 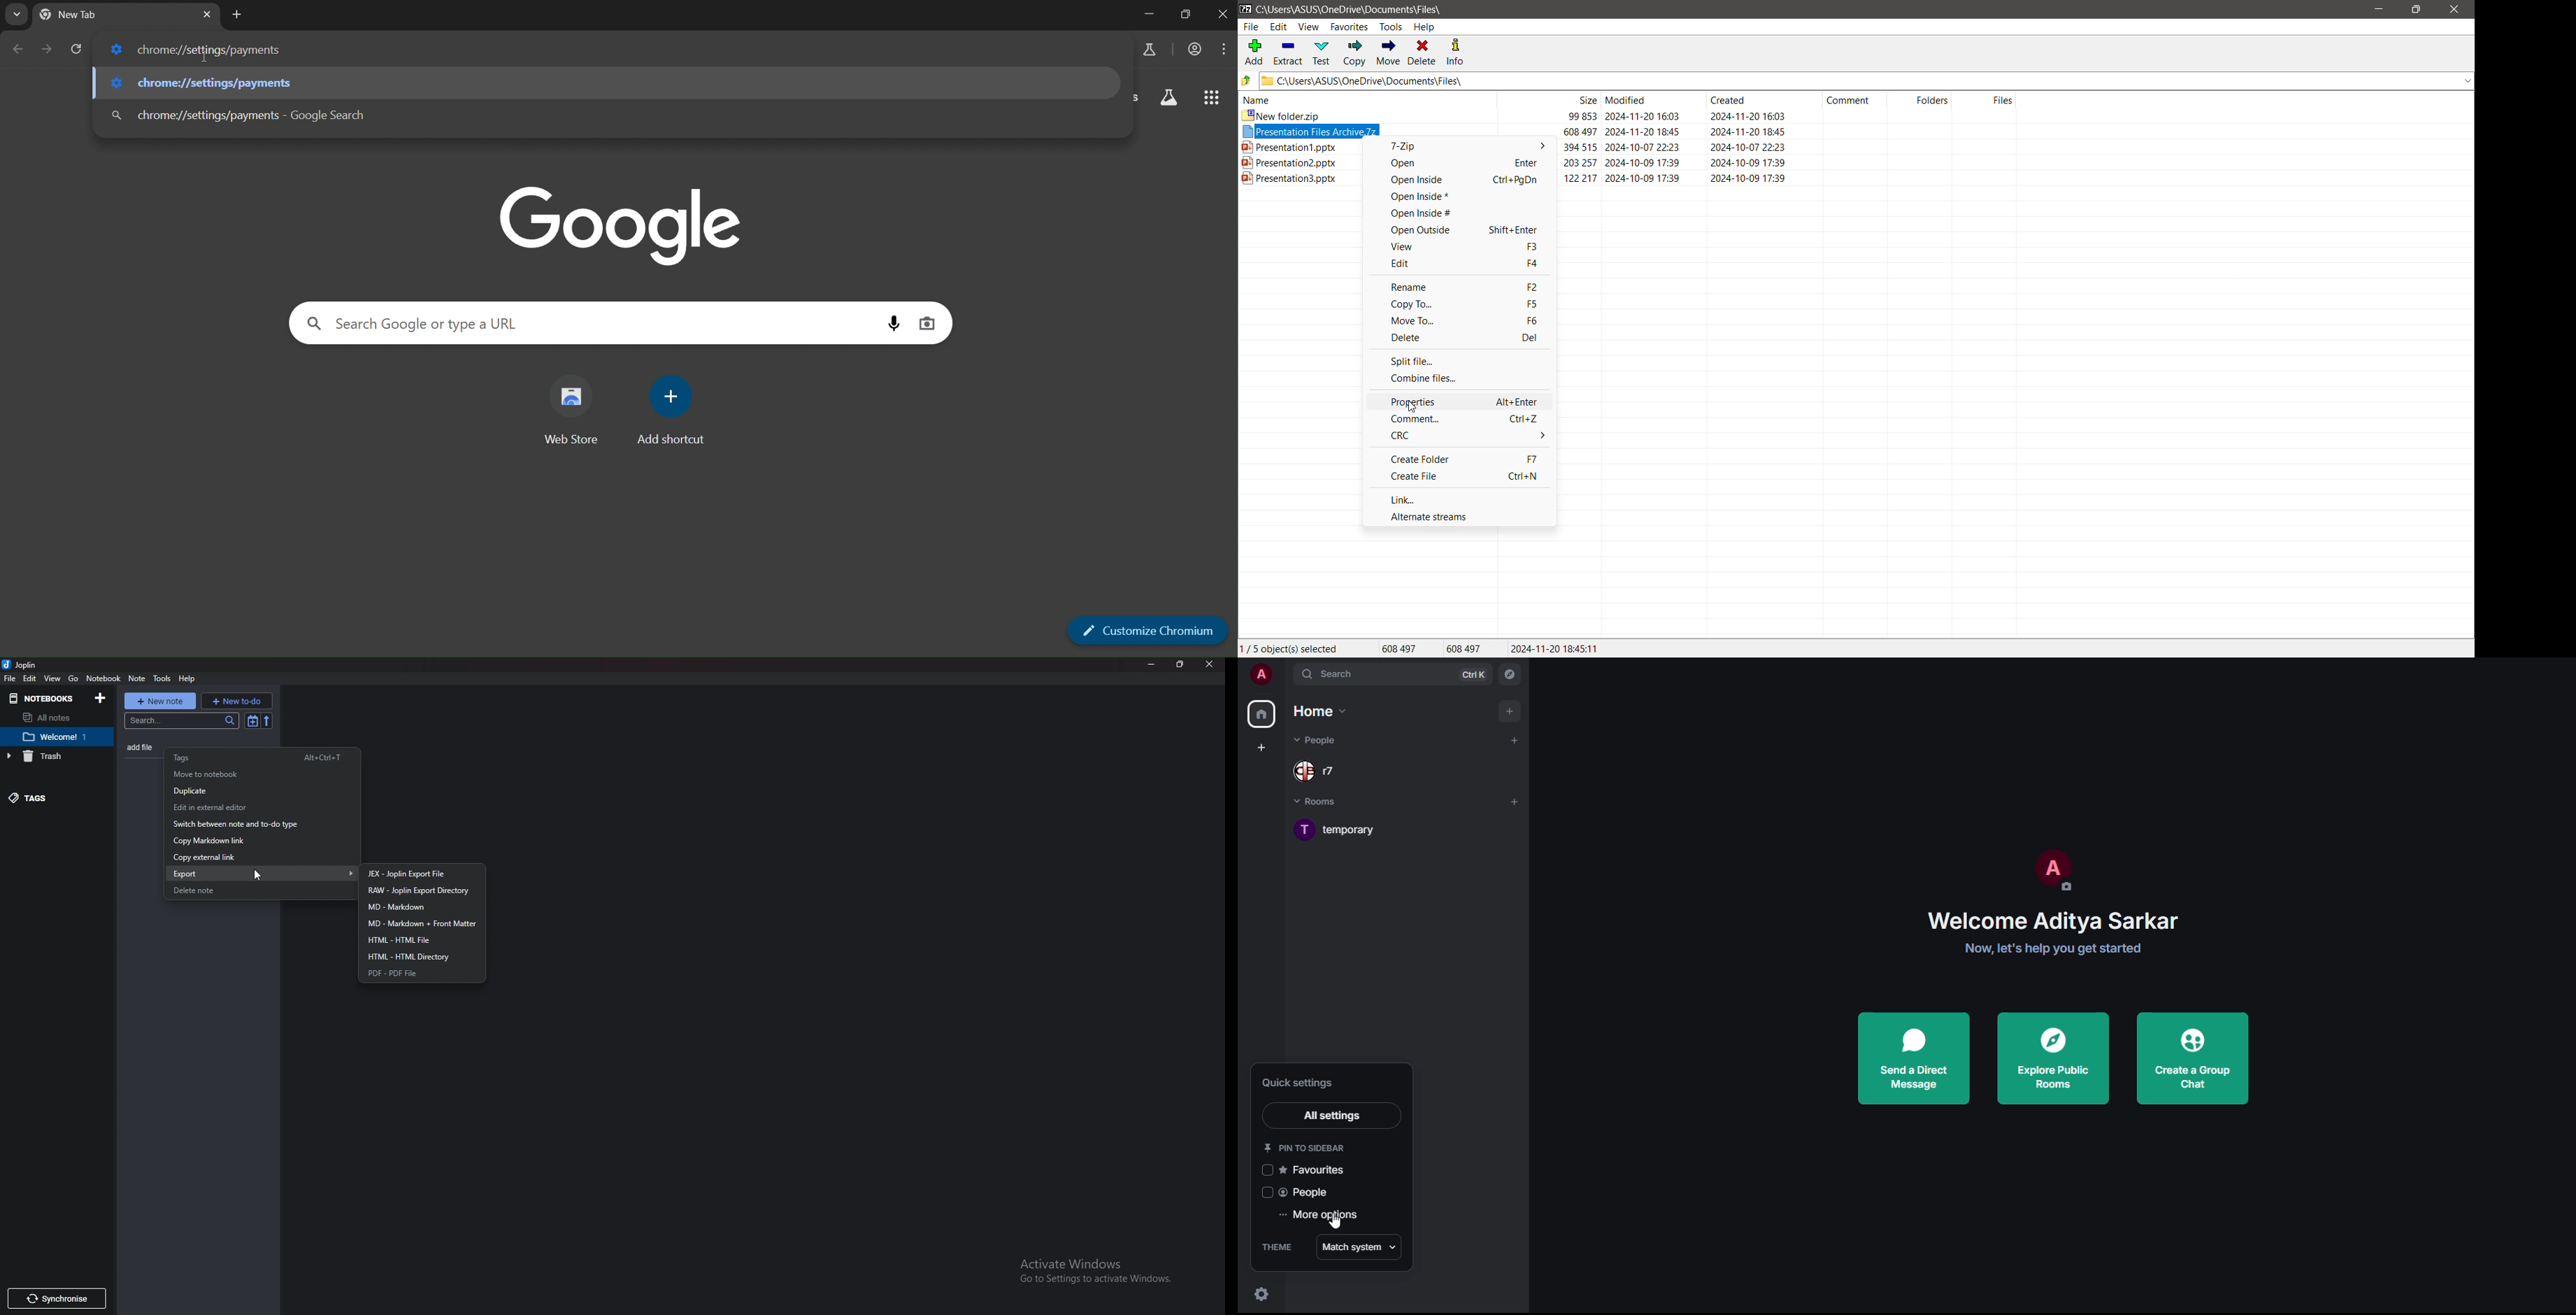 I want to click on Notebook, so click(x=61, y=736).